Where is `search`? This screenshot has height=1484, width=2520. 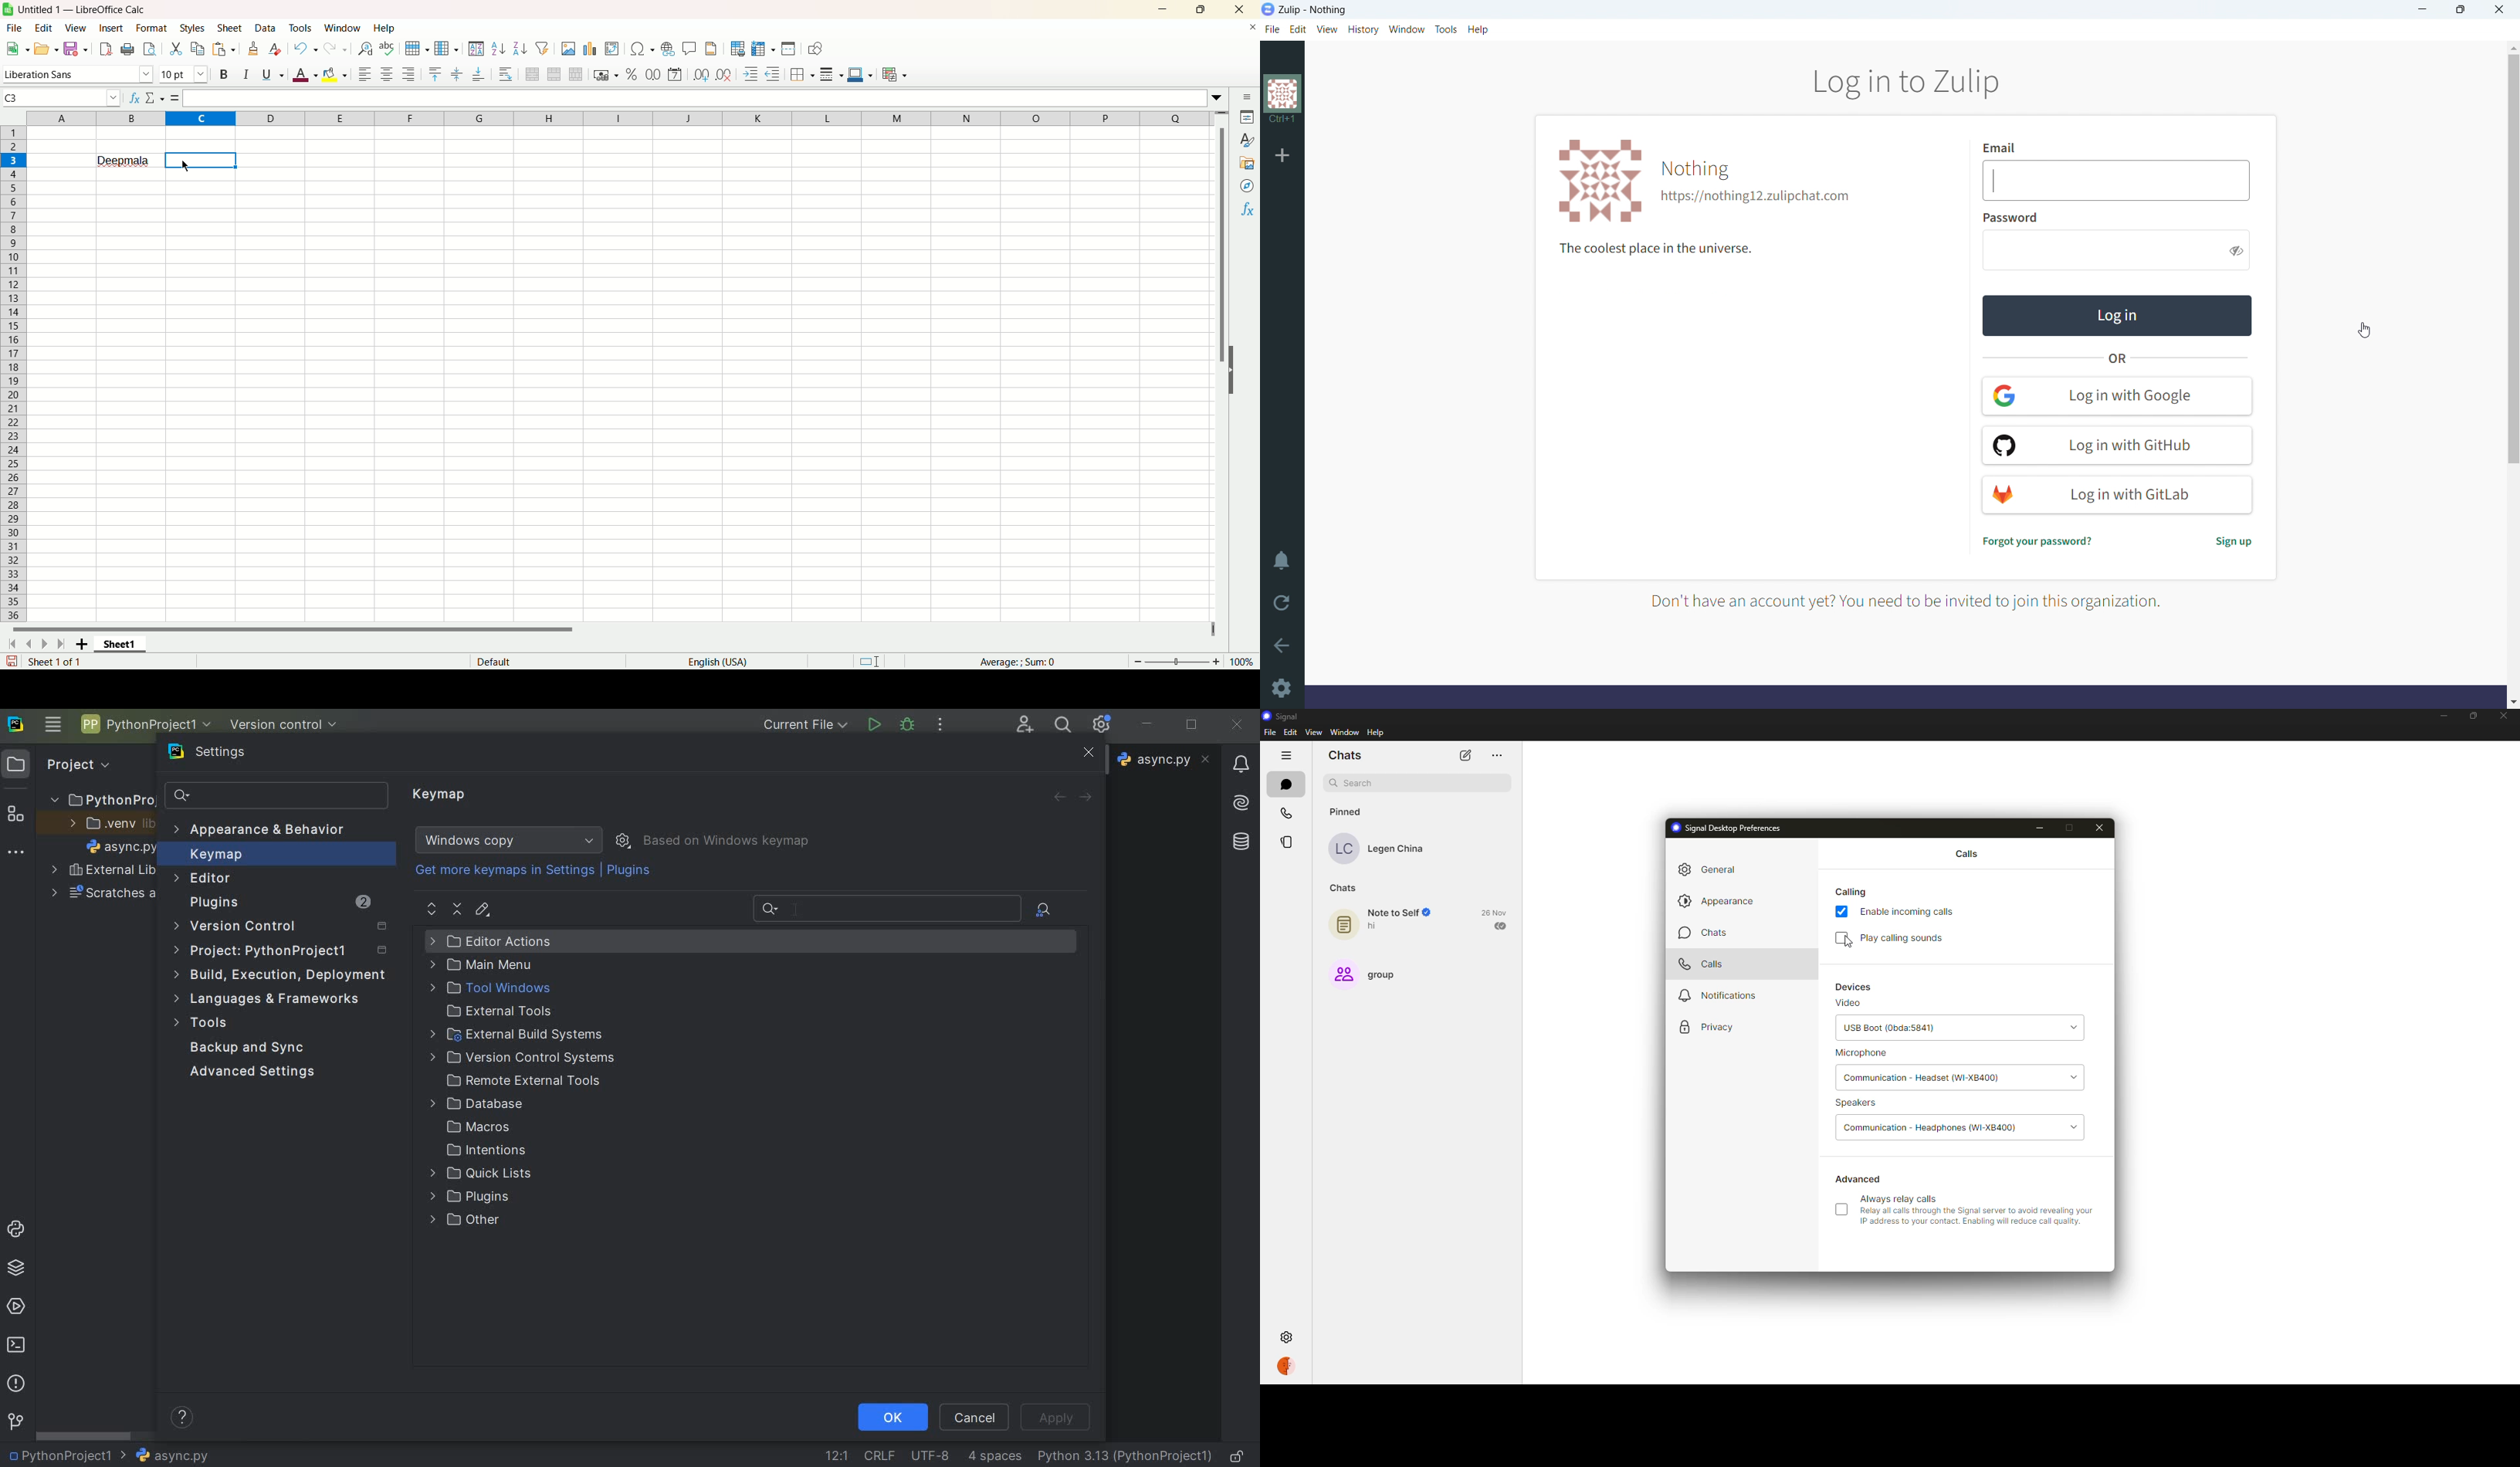
search is located at coordinates (1356, 783).